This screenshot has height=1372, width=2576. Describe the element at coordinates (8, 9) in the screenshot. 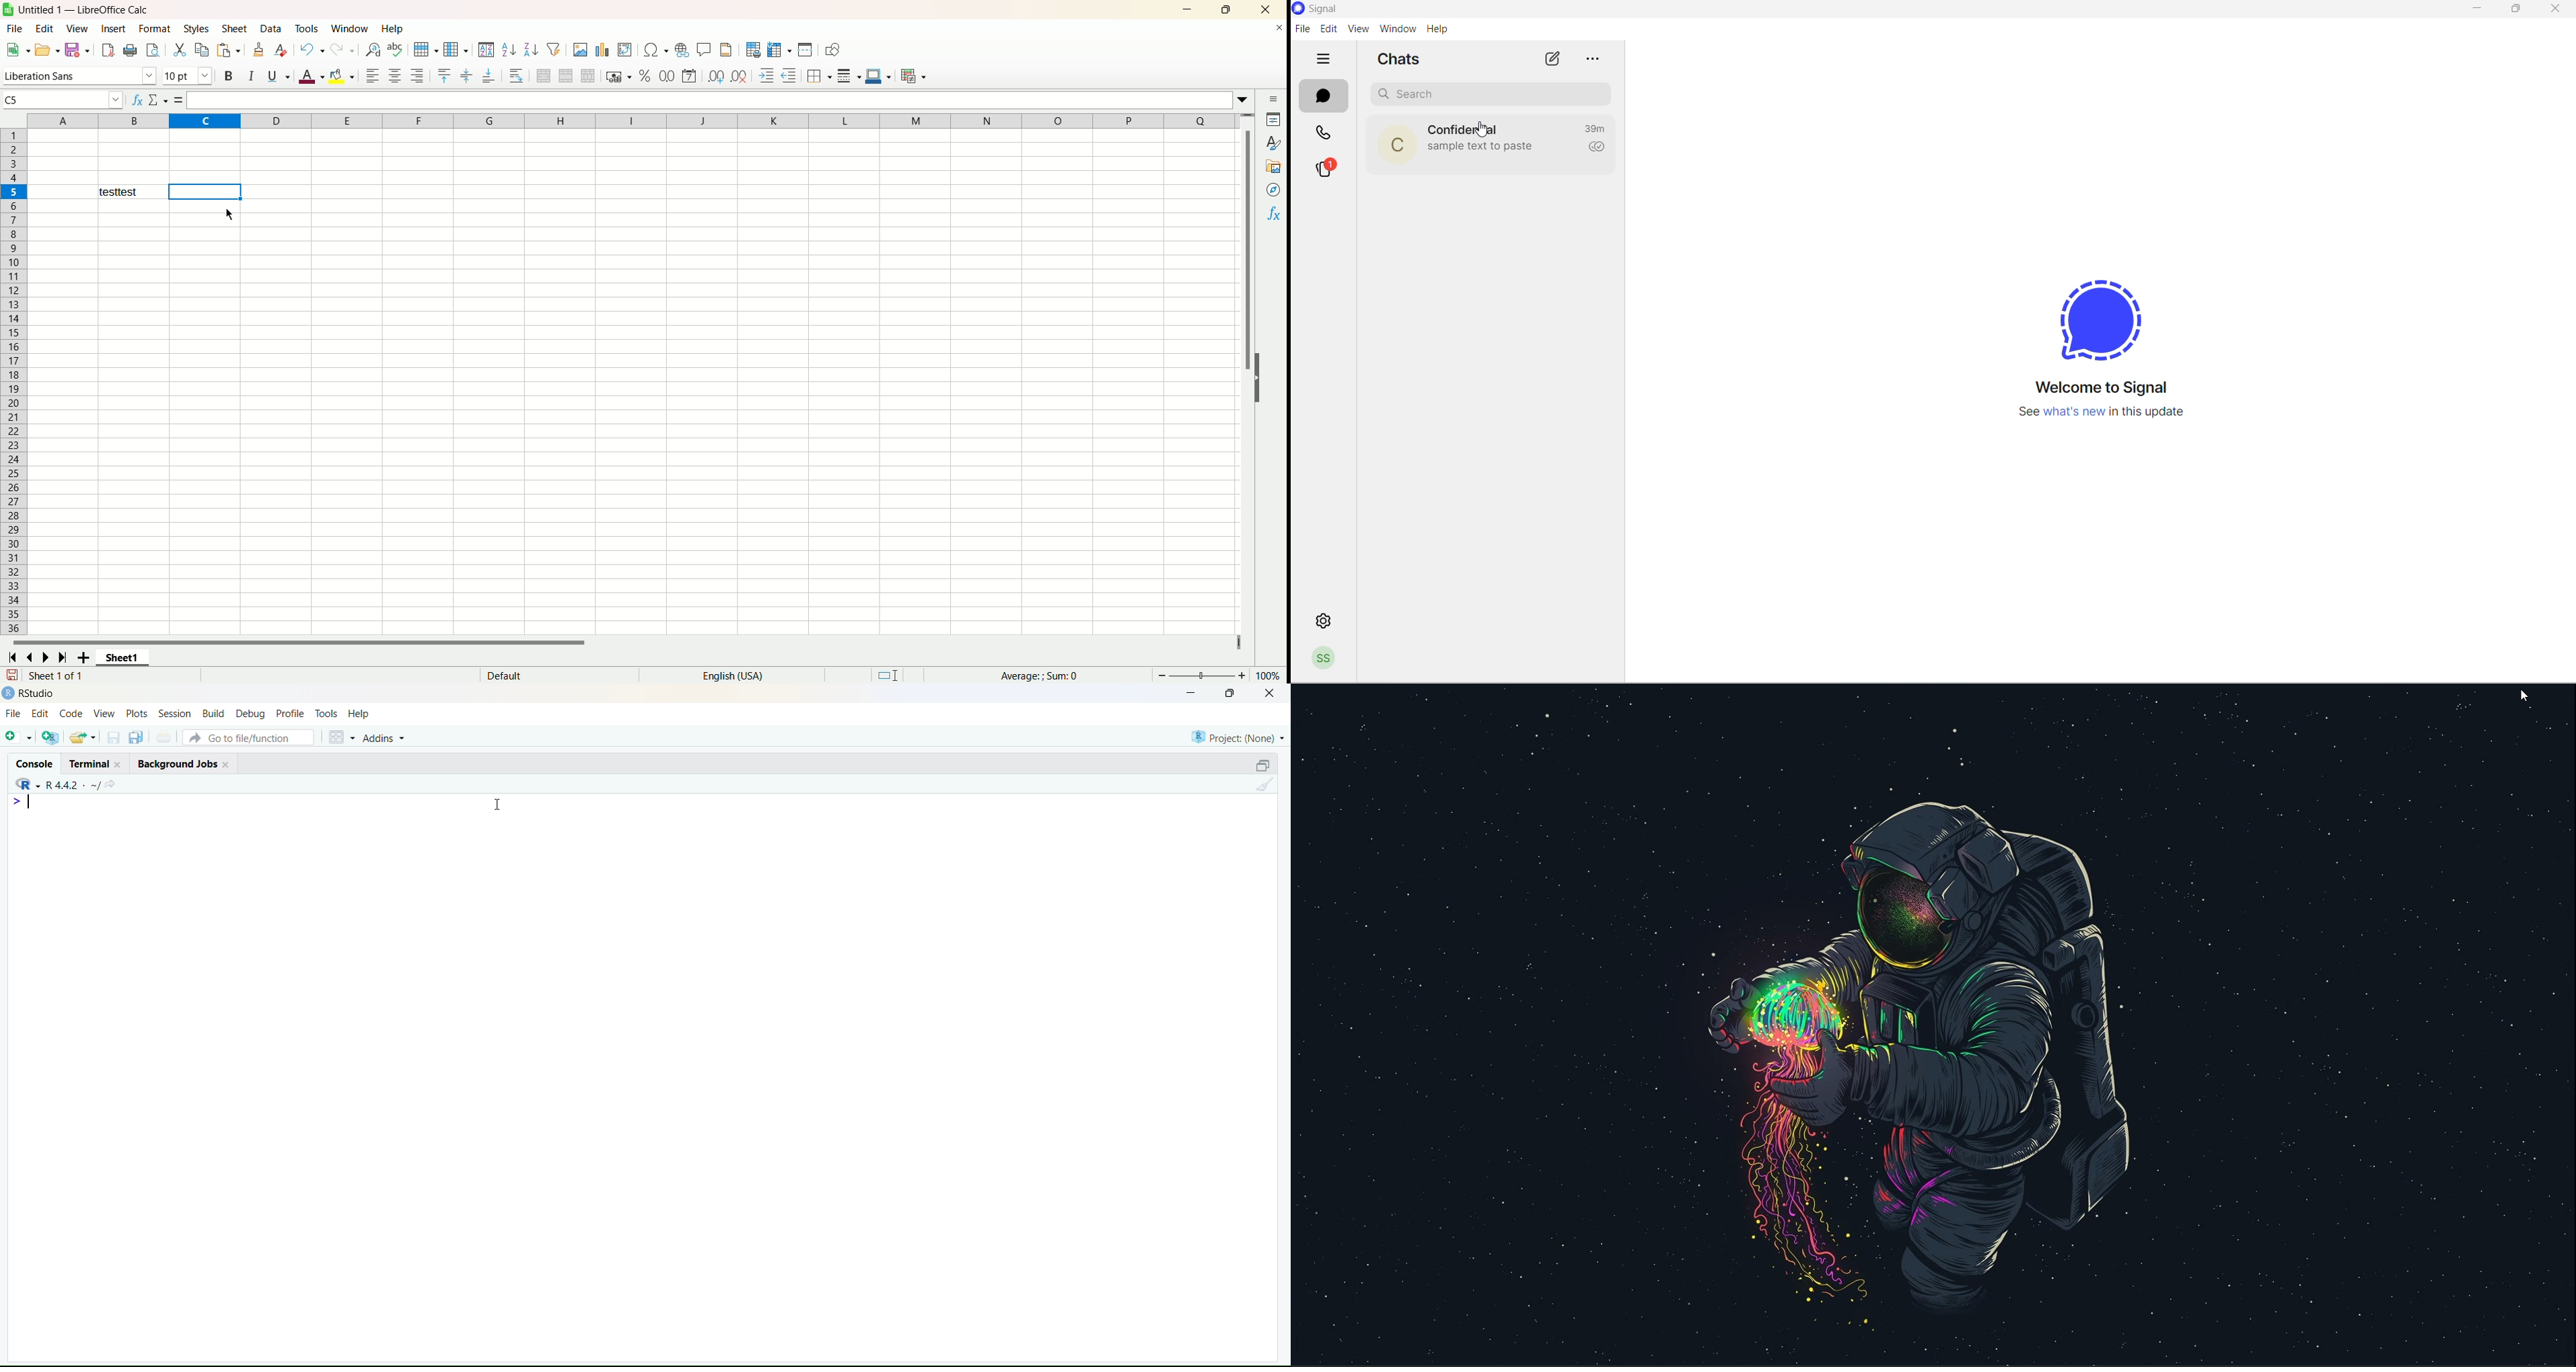

I see `logo` at that location.